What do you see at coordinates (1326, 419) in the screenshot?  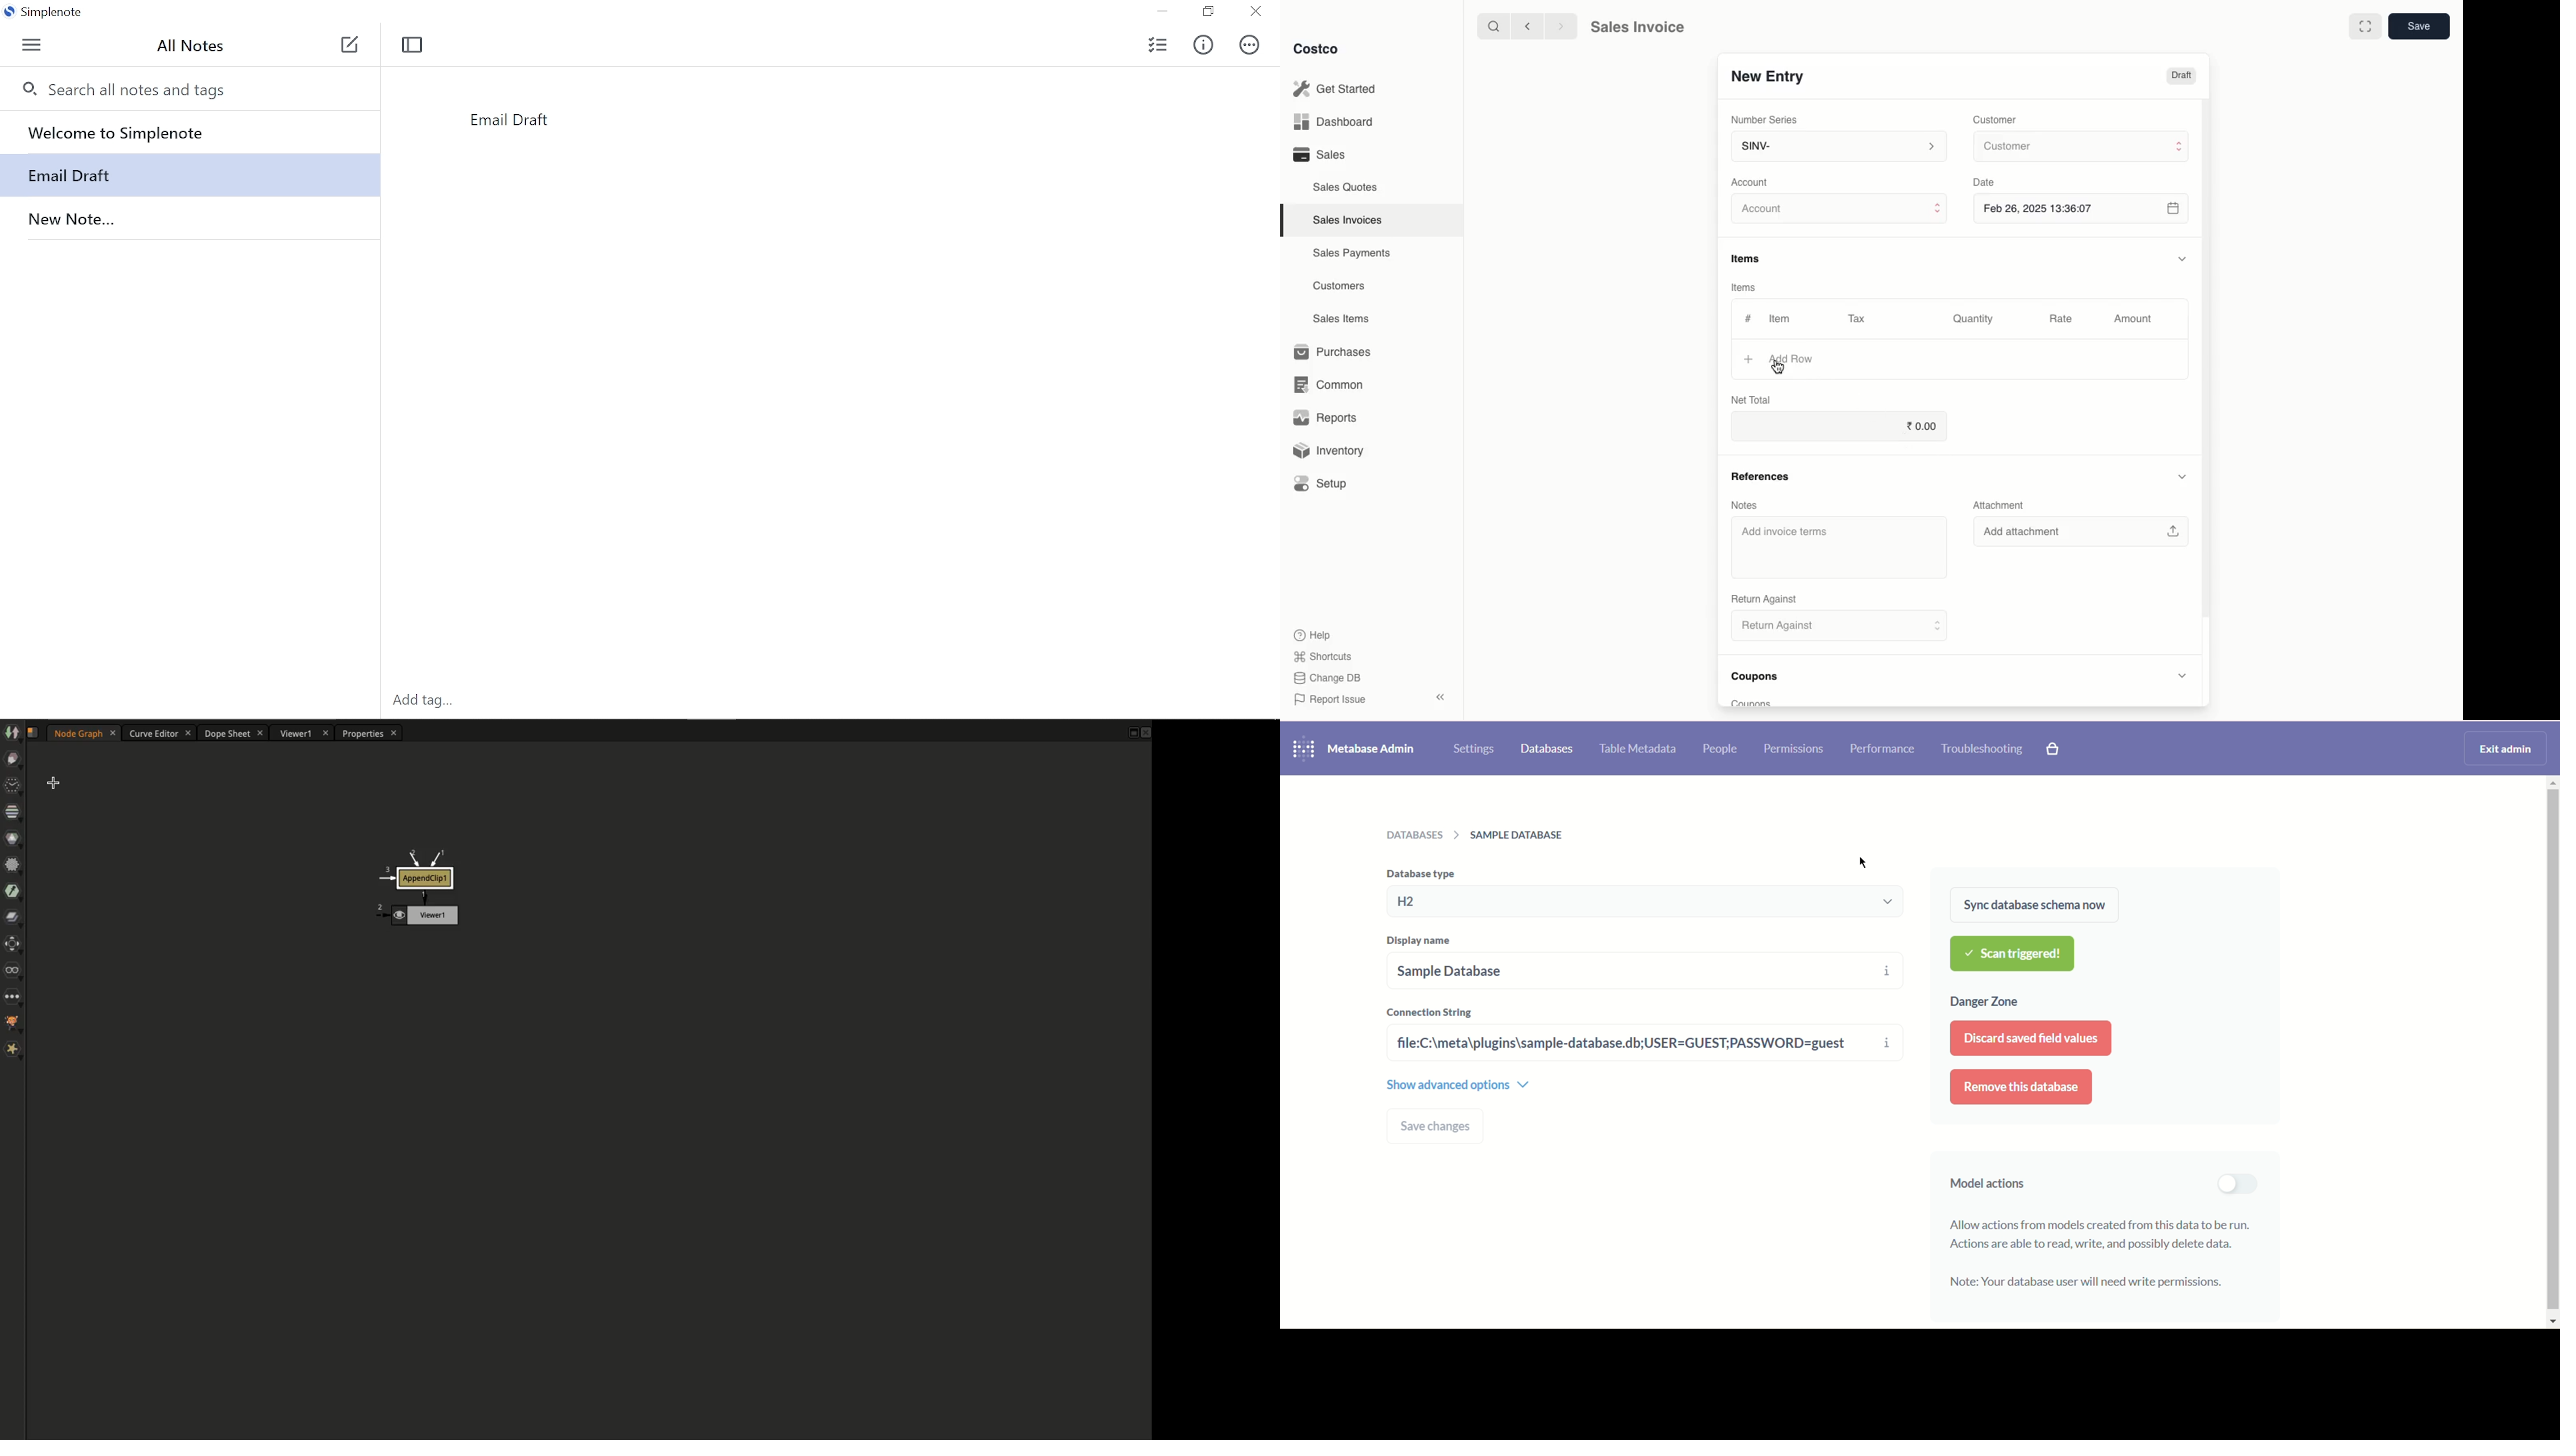 I see `Reports` at bounding box center [1326, 419].